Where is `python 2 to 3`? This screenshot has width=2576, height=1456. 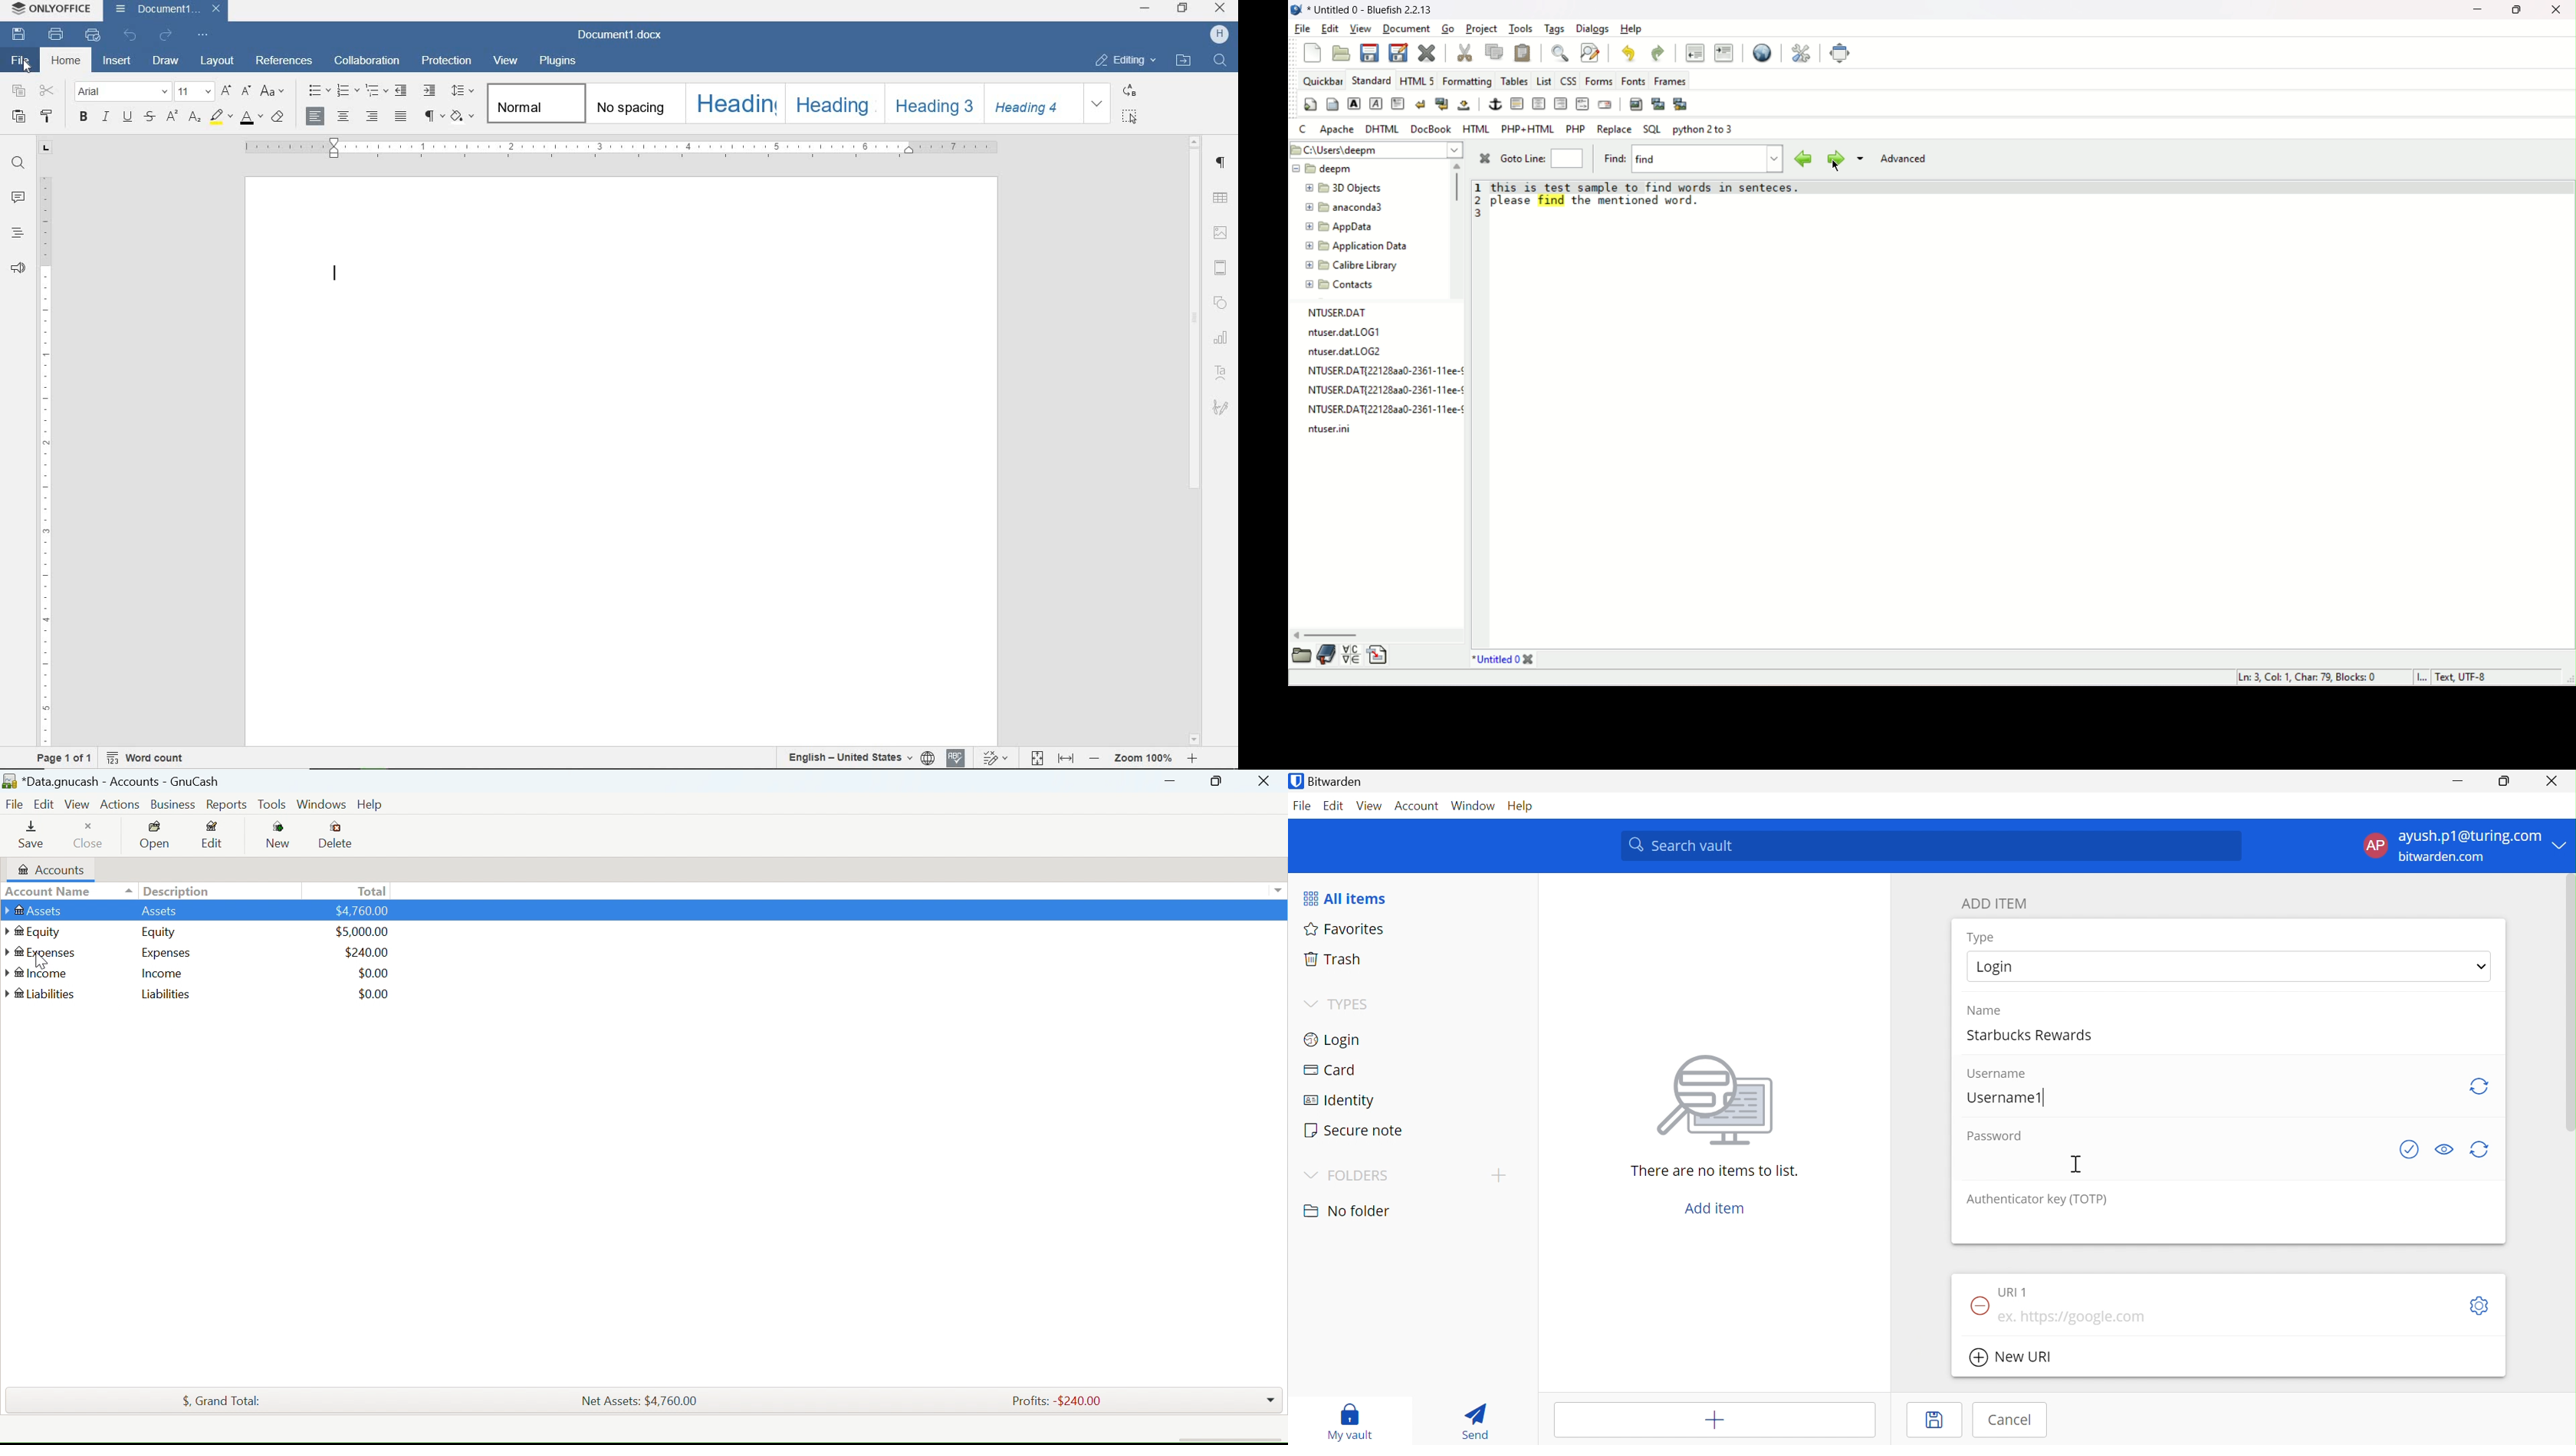
python 2 to 3 is located at coordinates (1704, 132).